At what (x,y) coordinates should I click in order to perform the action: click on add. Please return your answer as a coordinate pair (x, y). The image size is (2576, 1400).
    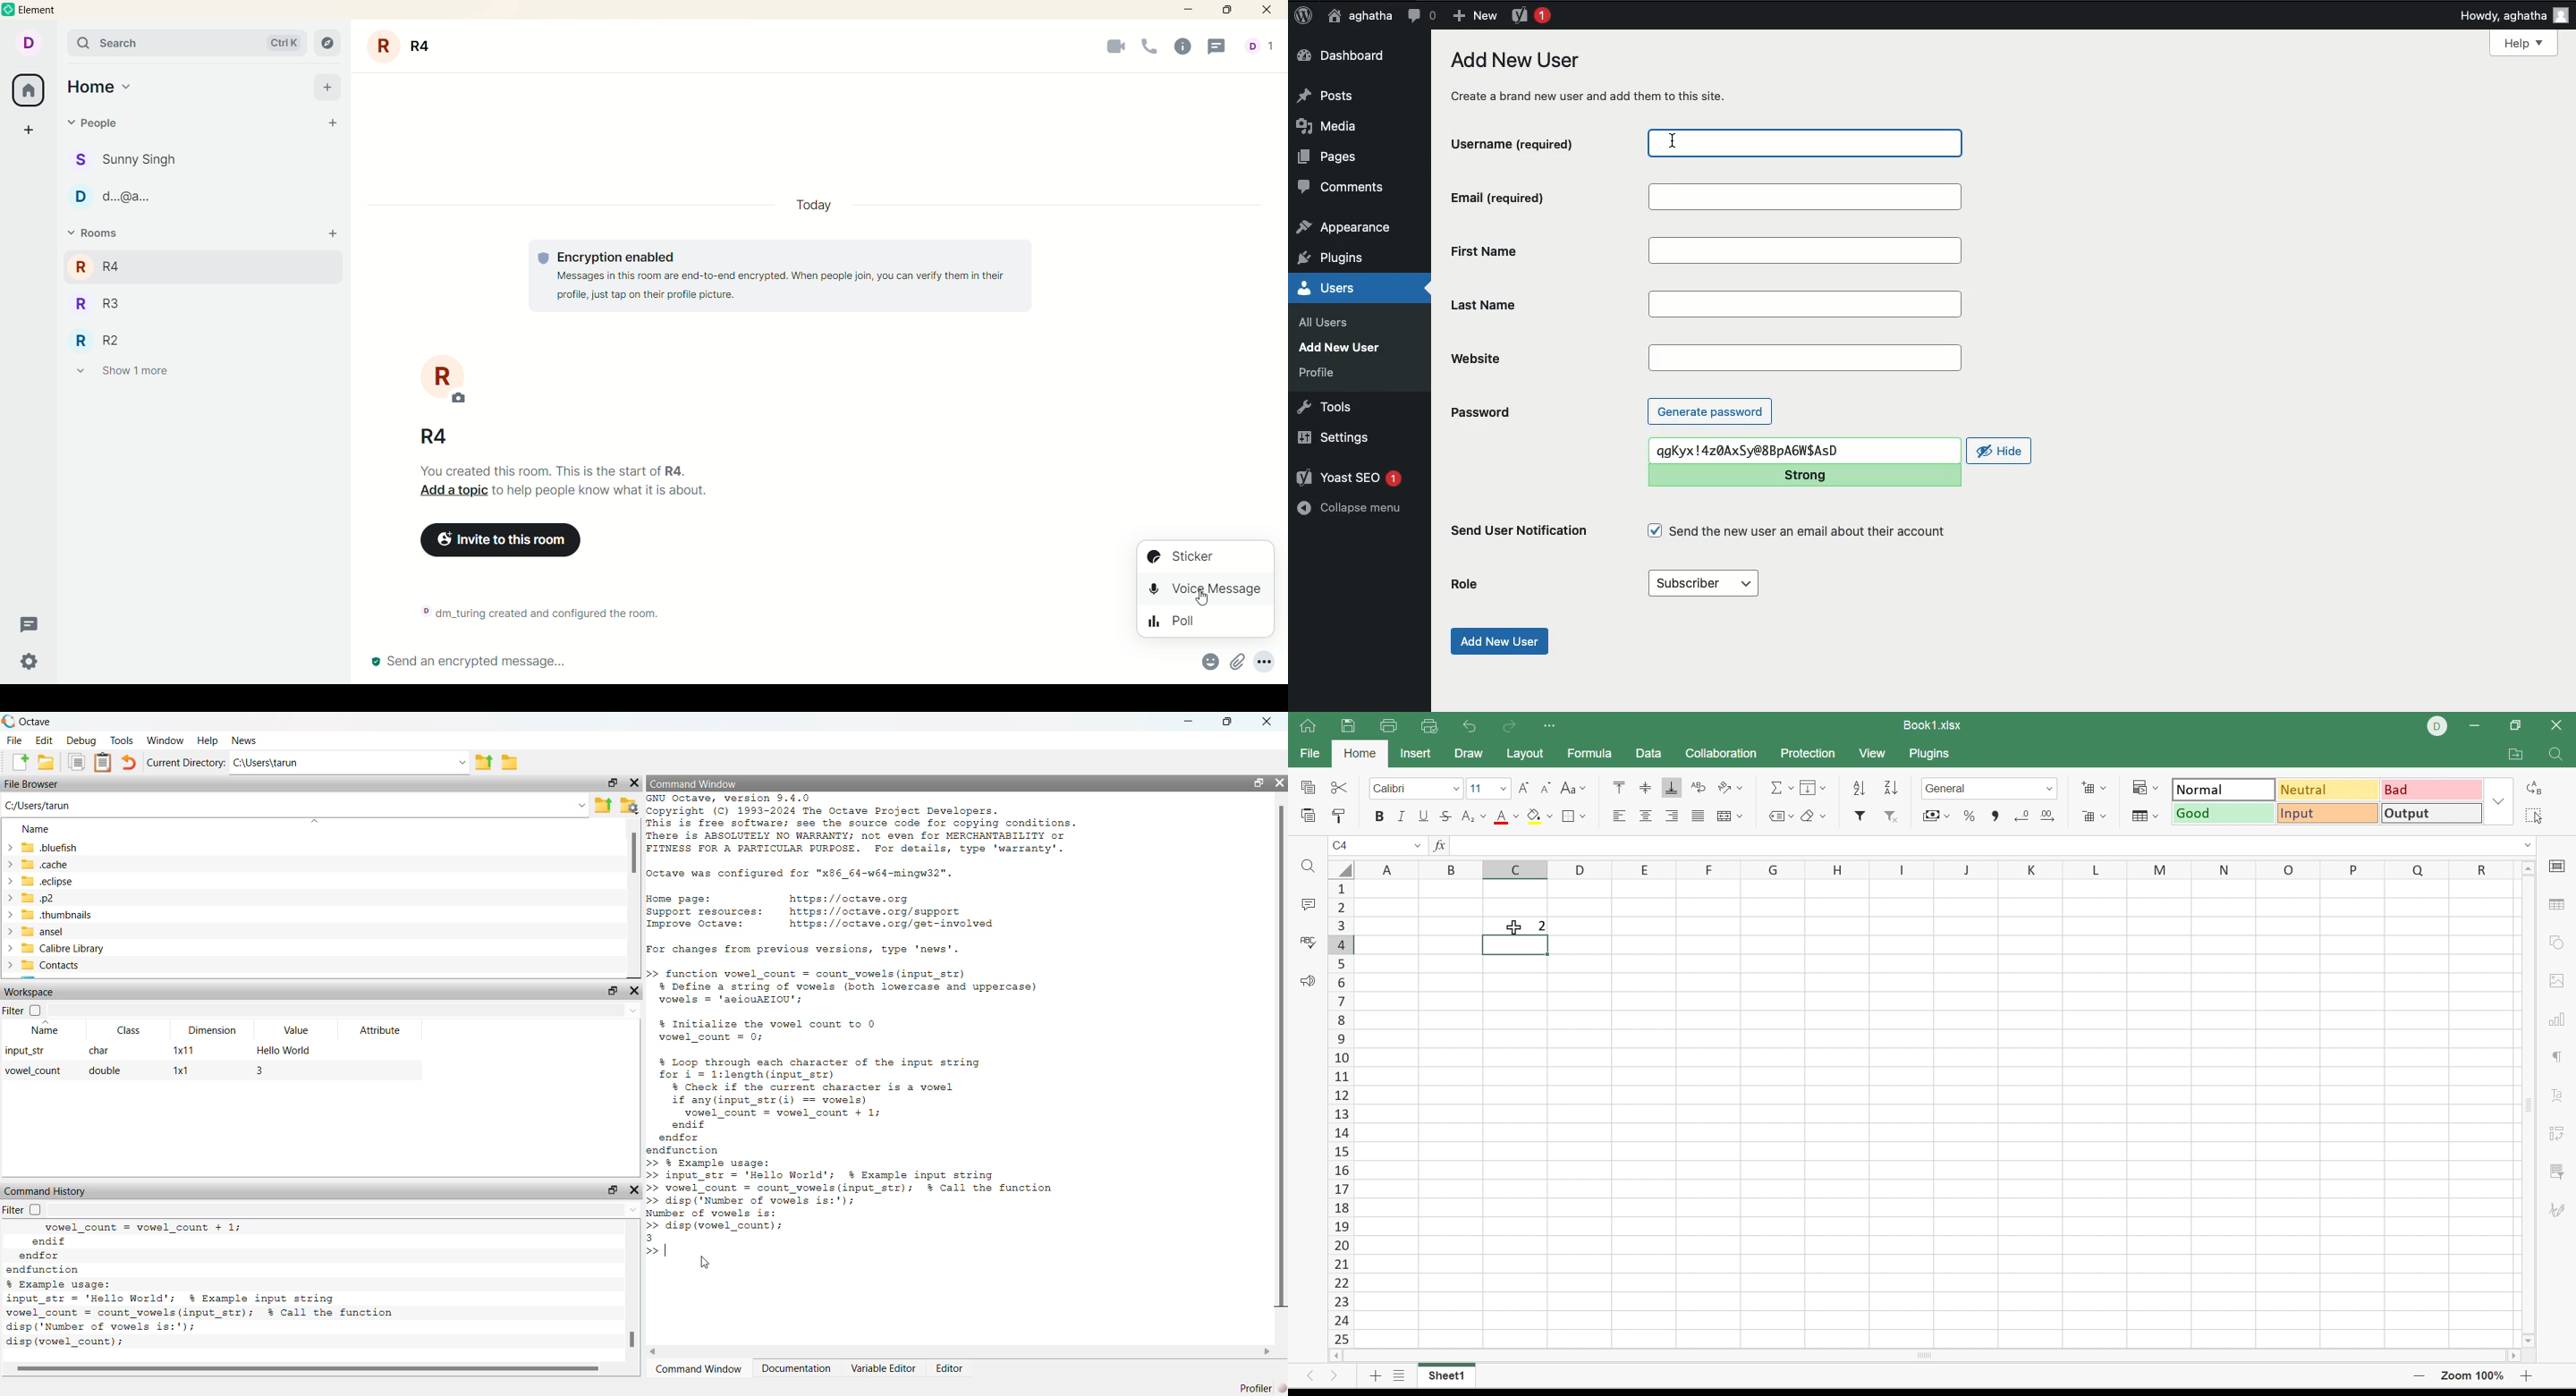
    Looking at the image, I should click on (337, 237).